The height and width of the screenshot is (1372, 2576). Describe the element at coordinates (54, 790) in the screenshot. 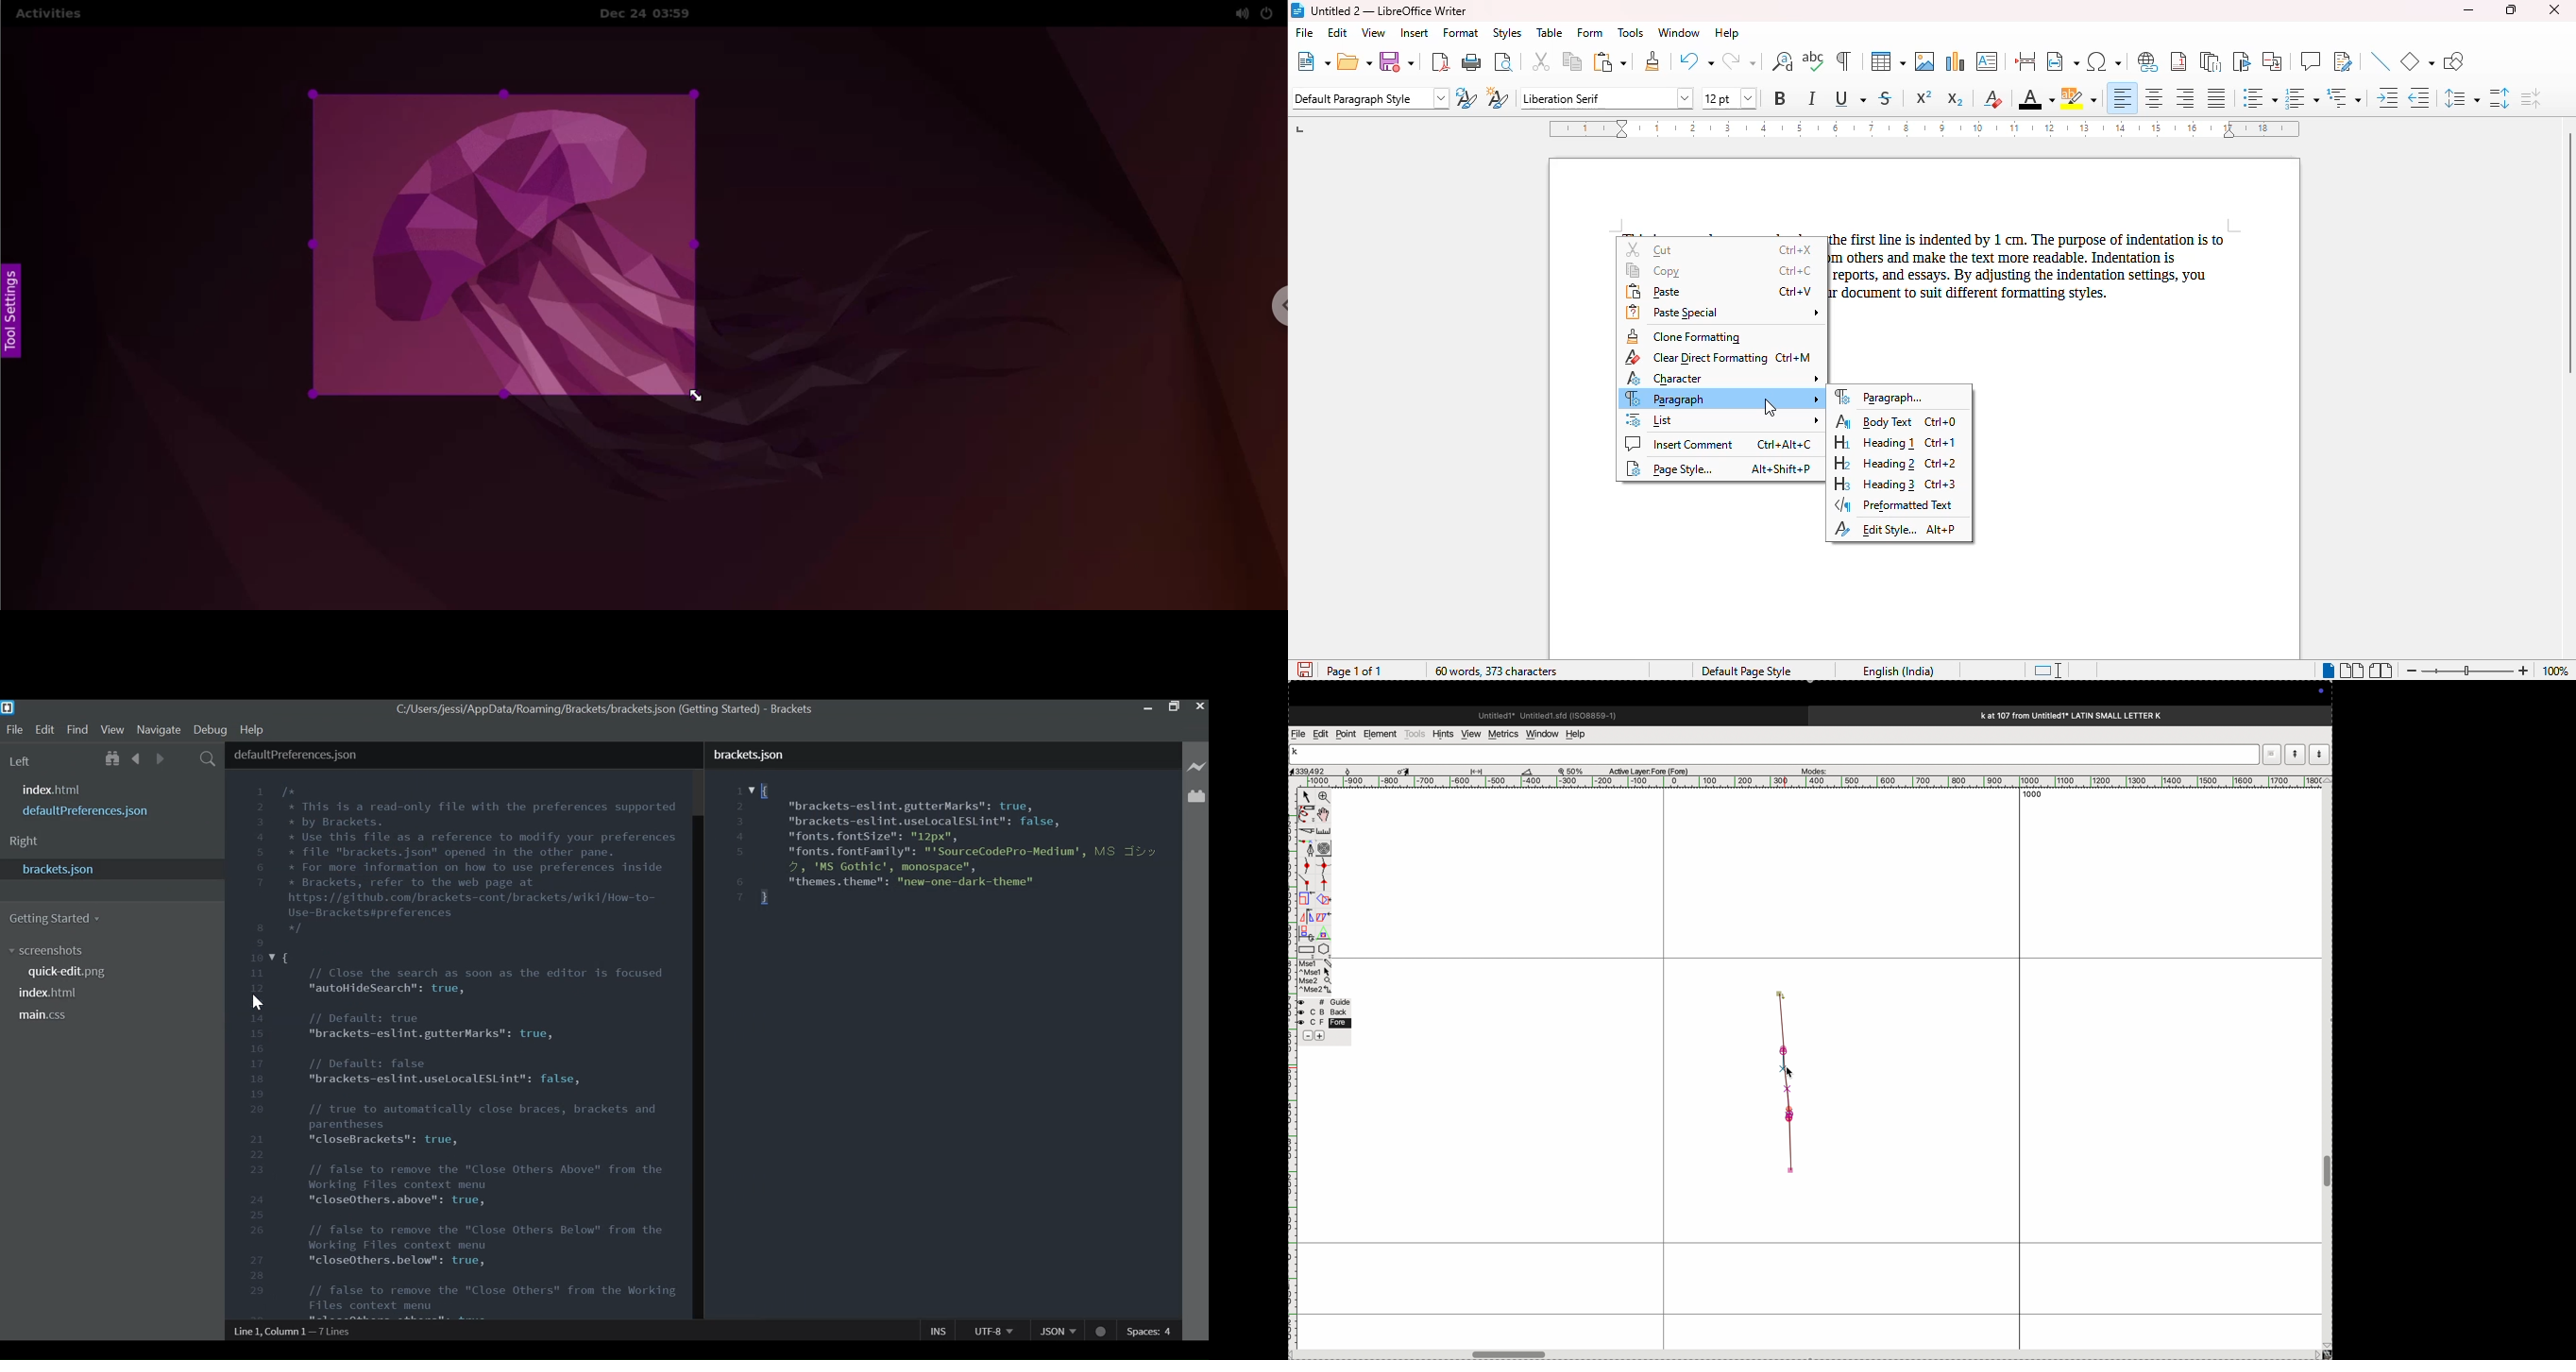

I see `index.html` at that location.